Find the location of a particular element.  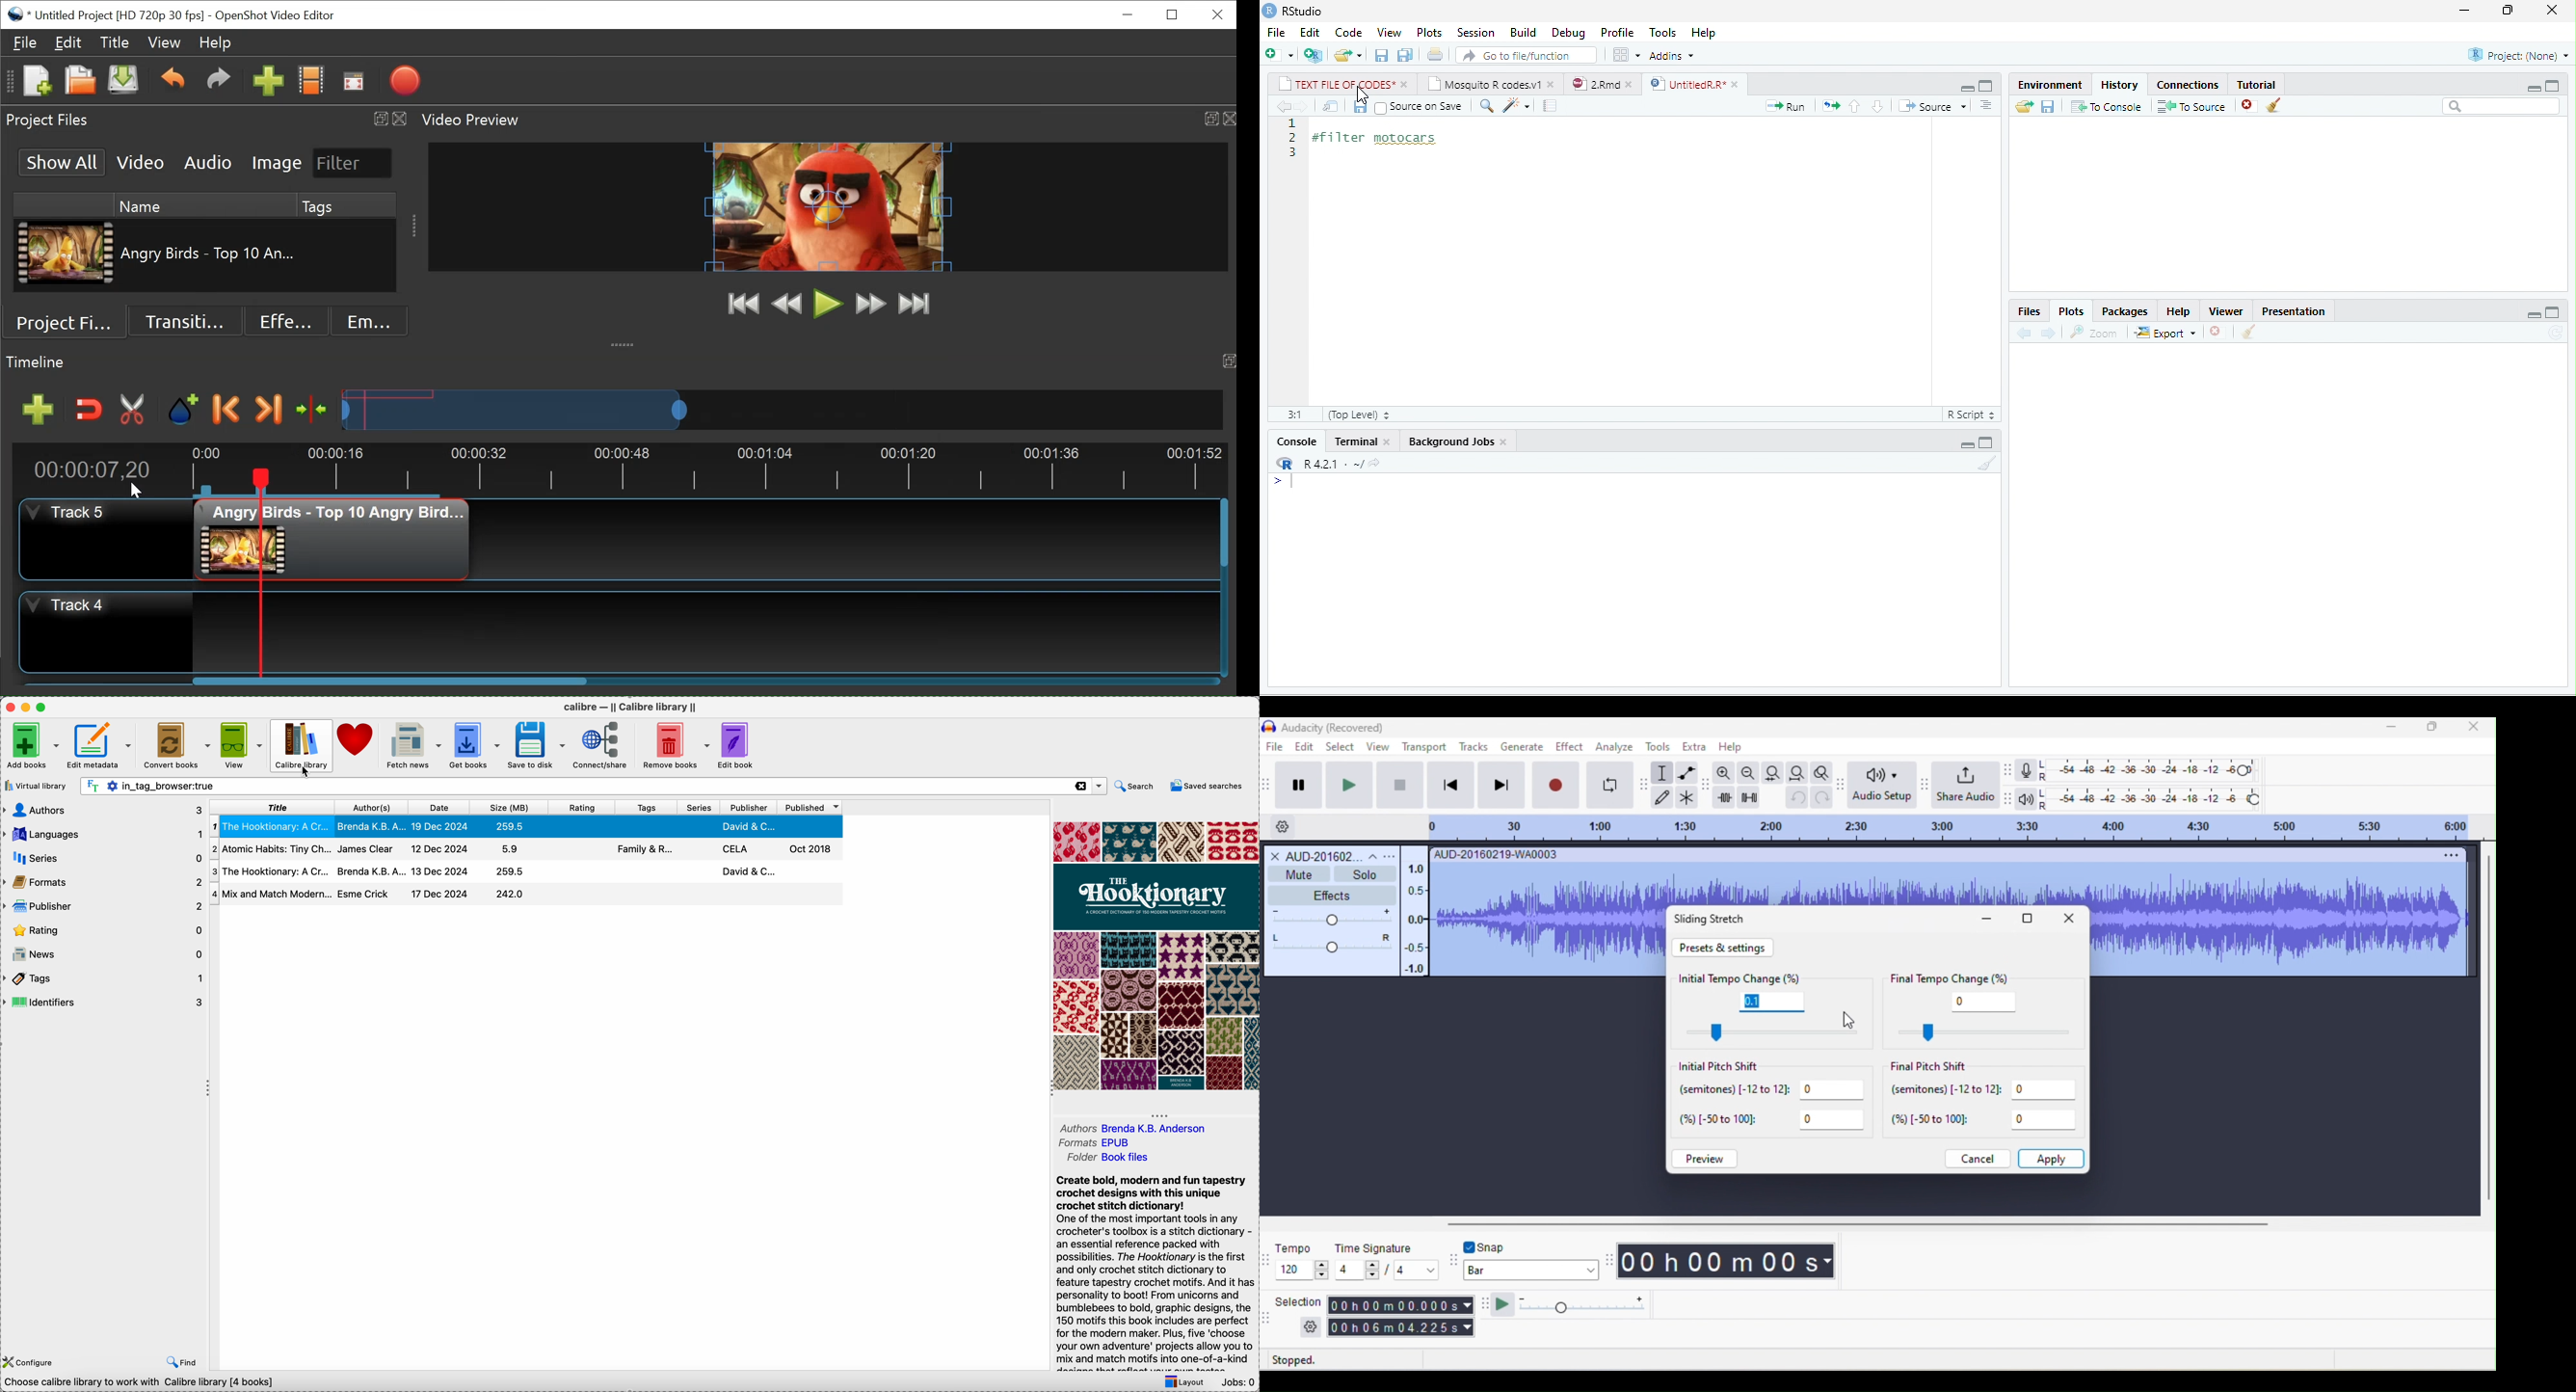

zoom in is located at coordinates (1724, 773).